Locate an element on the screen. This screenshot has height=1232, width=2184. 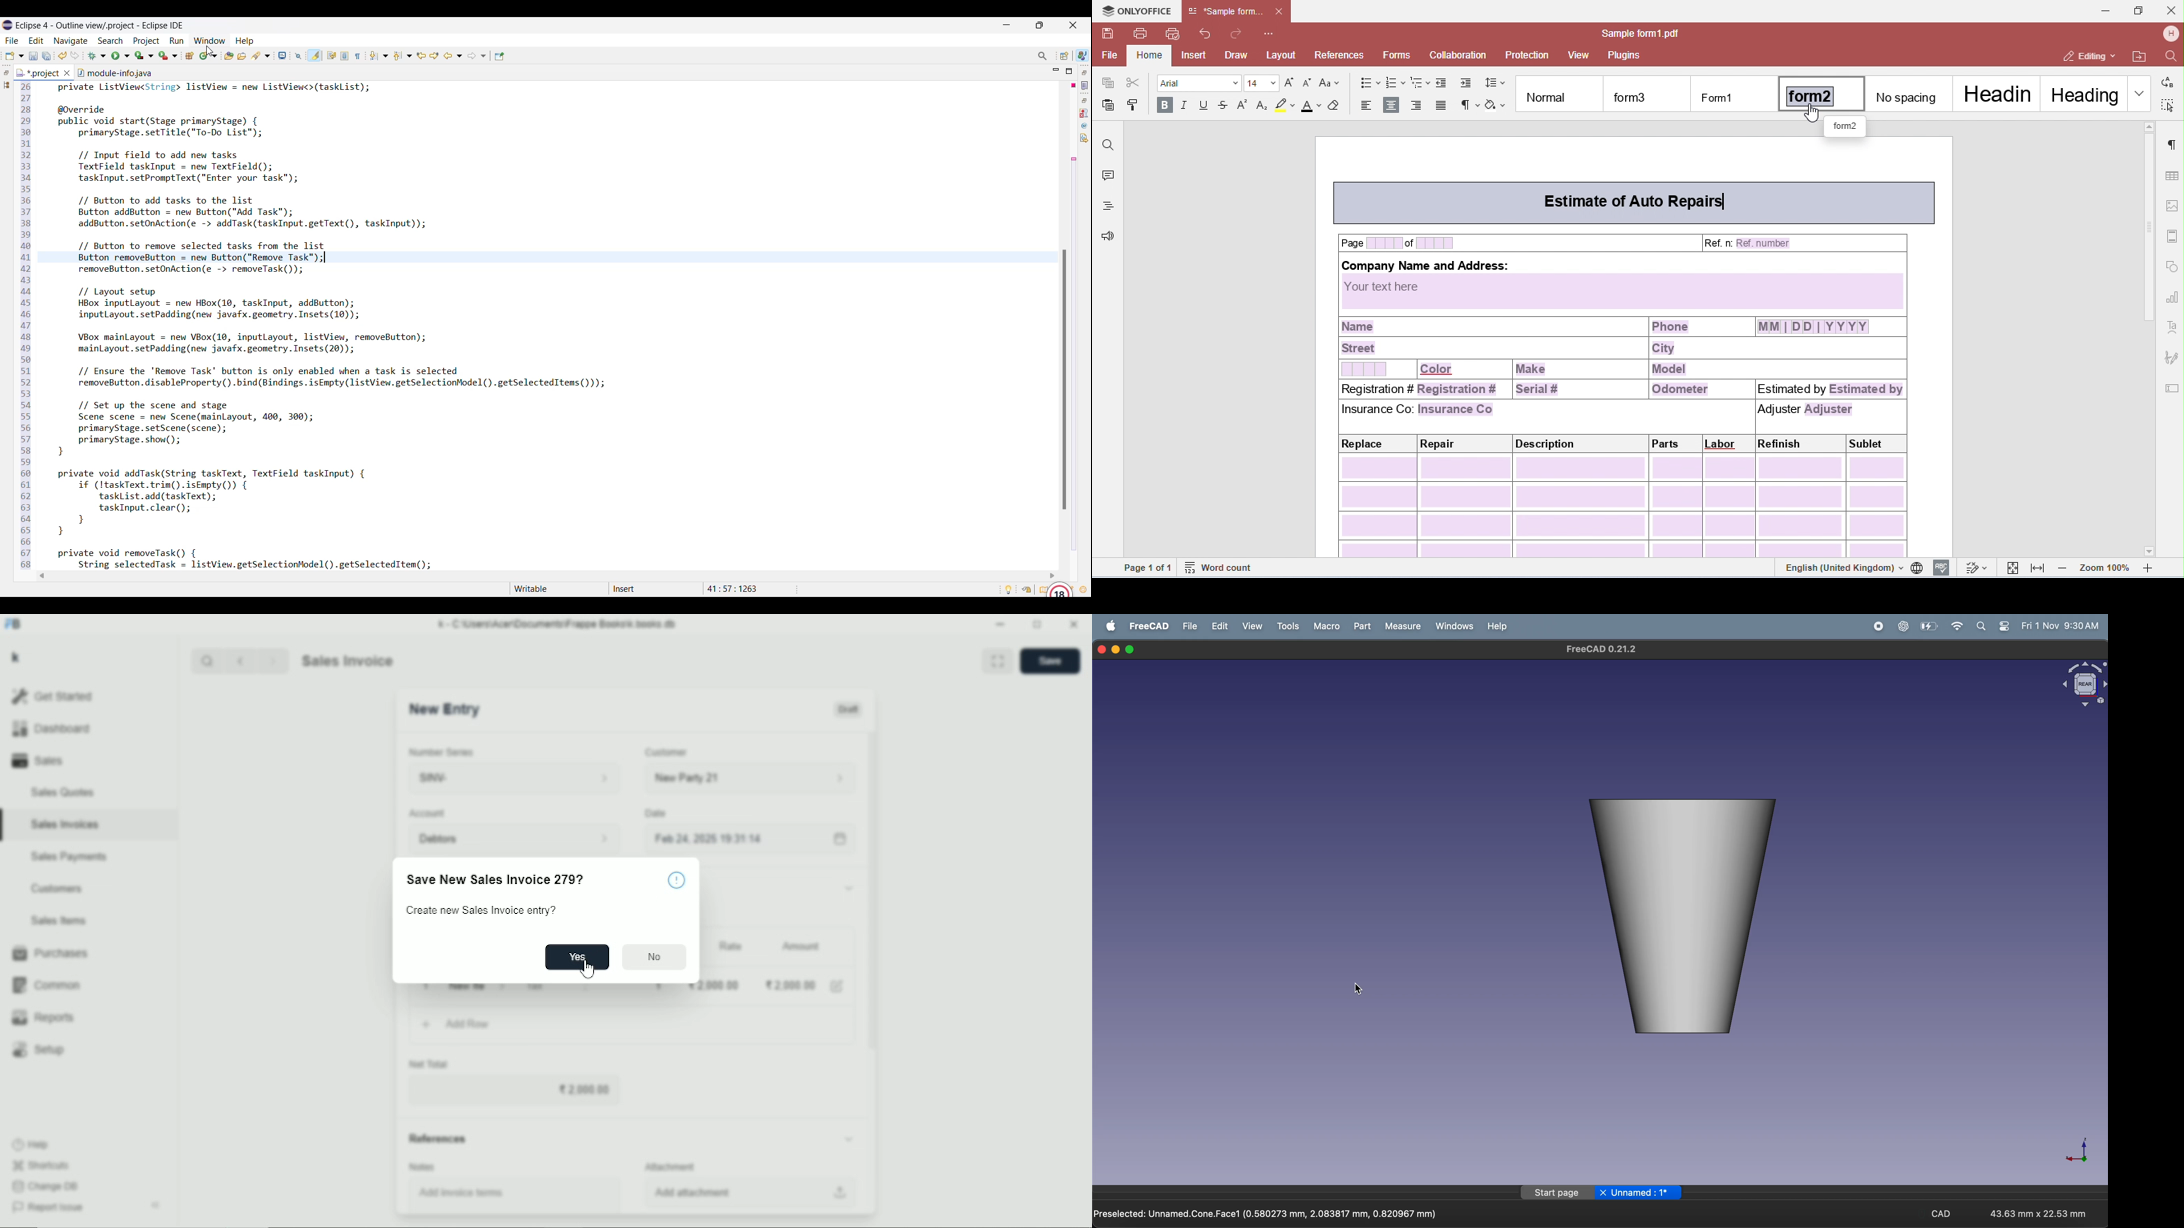
Minimize is located at coordinates (1007, 25).